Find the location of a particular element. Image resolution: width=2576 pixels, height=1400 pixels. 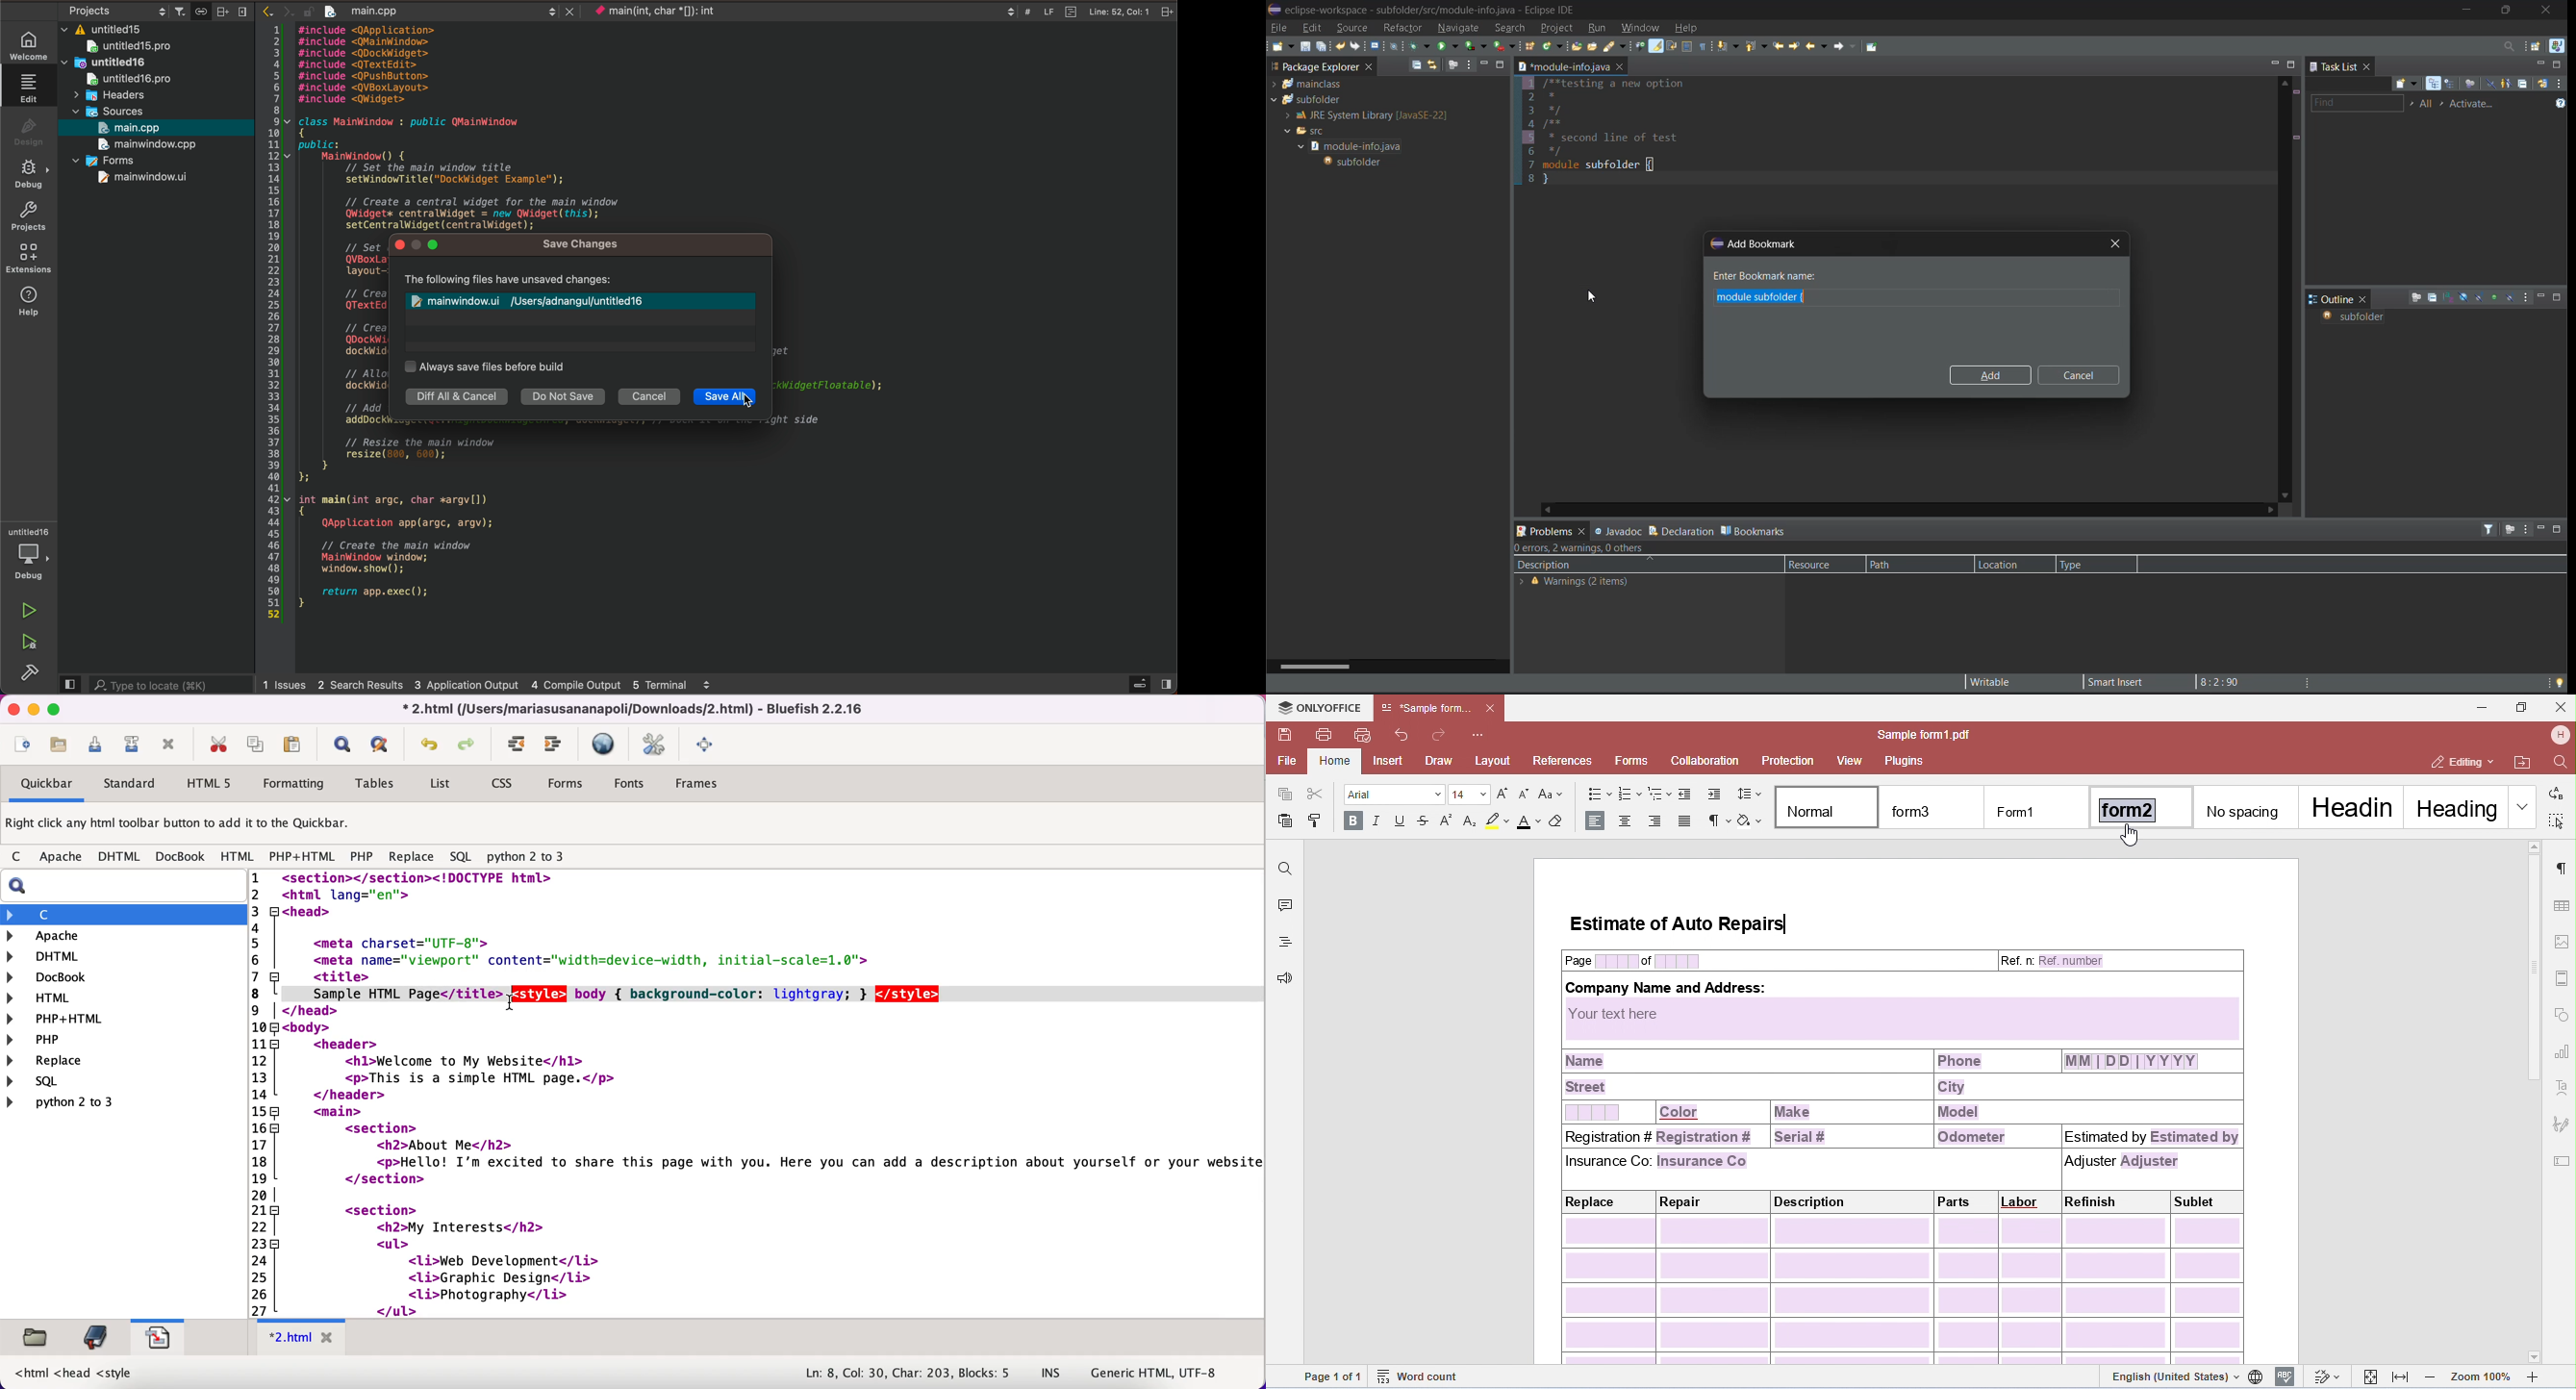

preview in browser is located at coordinates (605, 744).